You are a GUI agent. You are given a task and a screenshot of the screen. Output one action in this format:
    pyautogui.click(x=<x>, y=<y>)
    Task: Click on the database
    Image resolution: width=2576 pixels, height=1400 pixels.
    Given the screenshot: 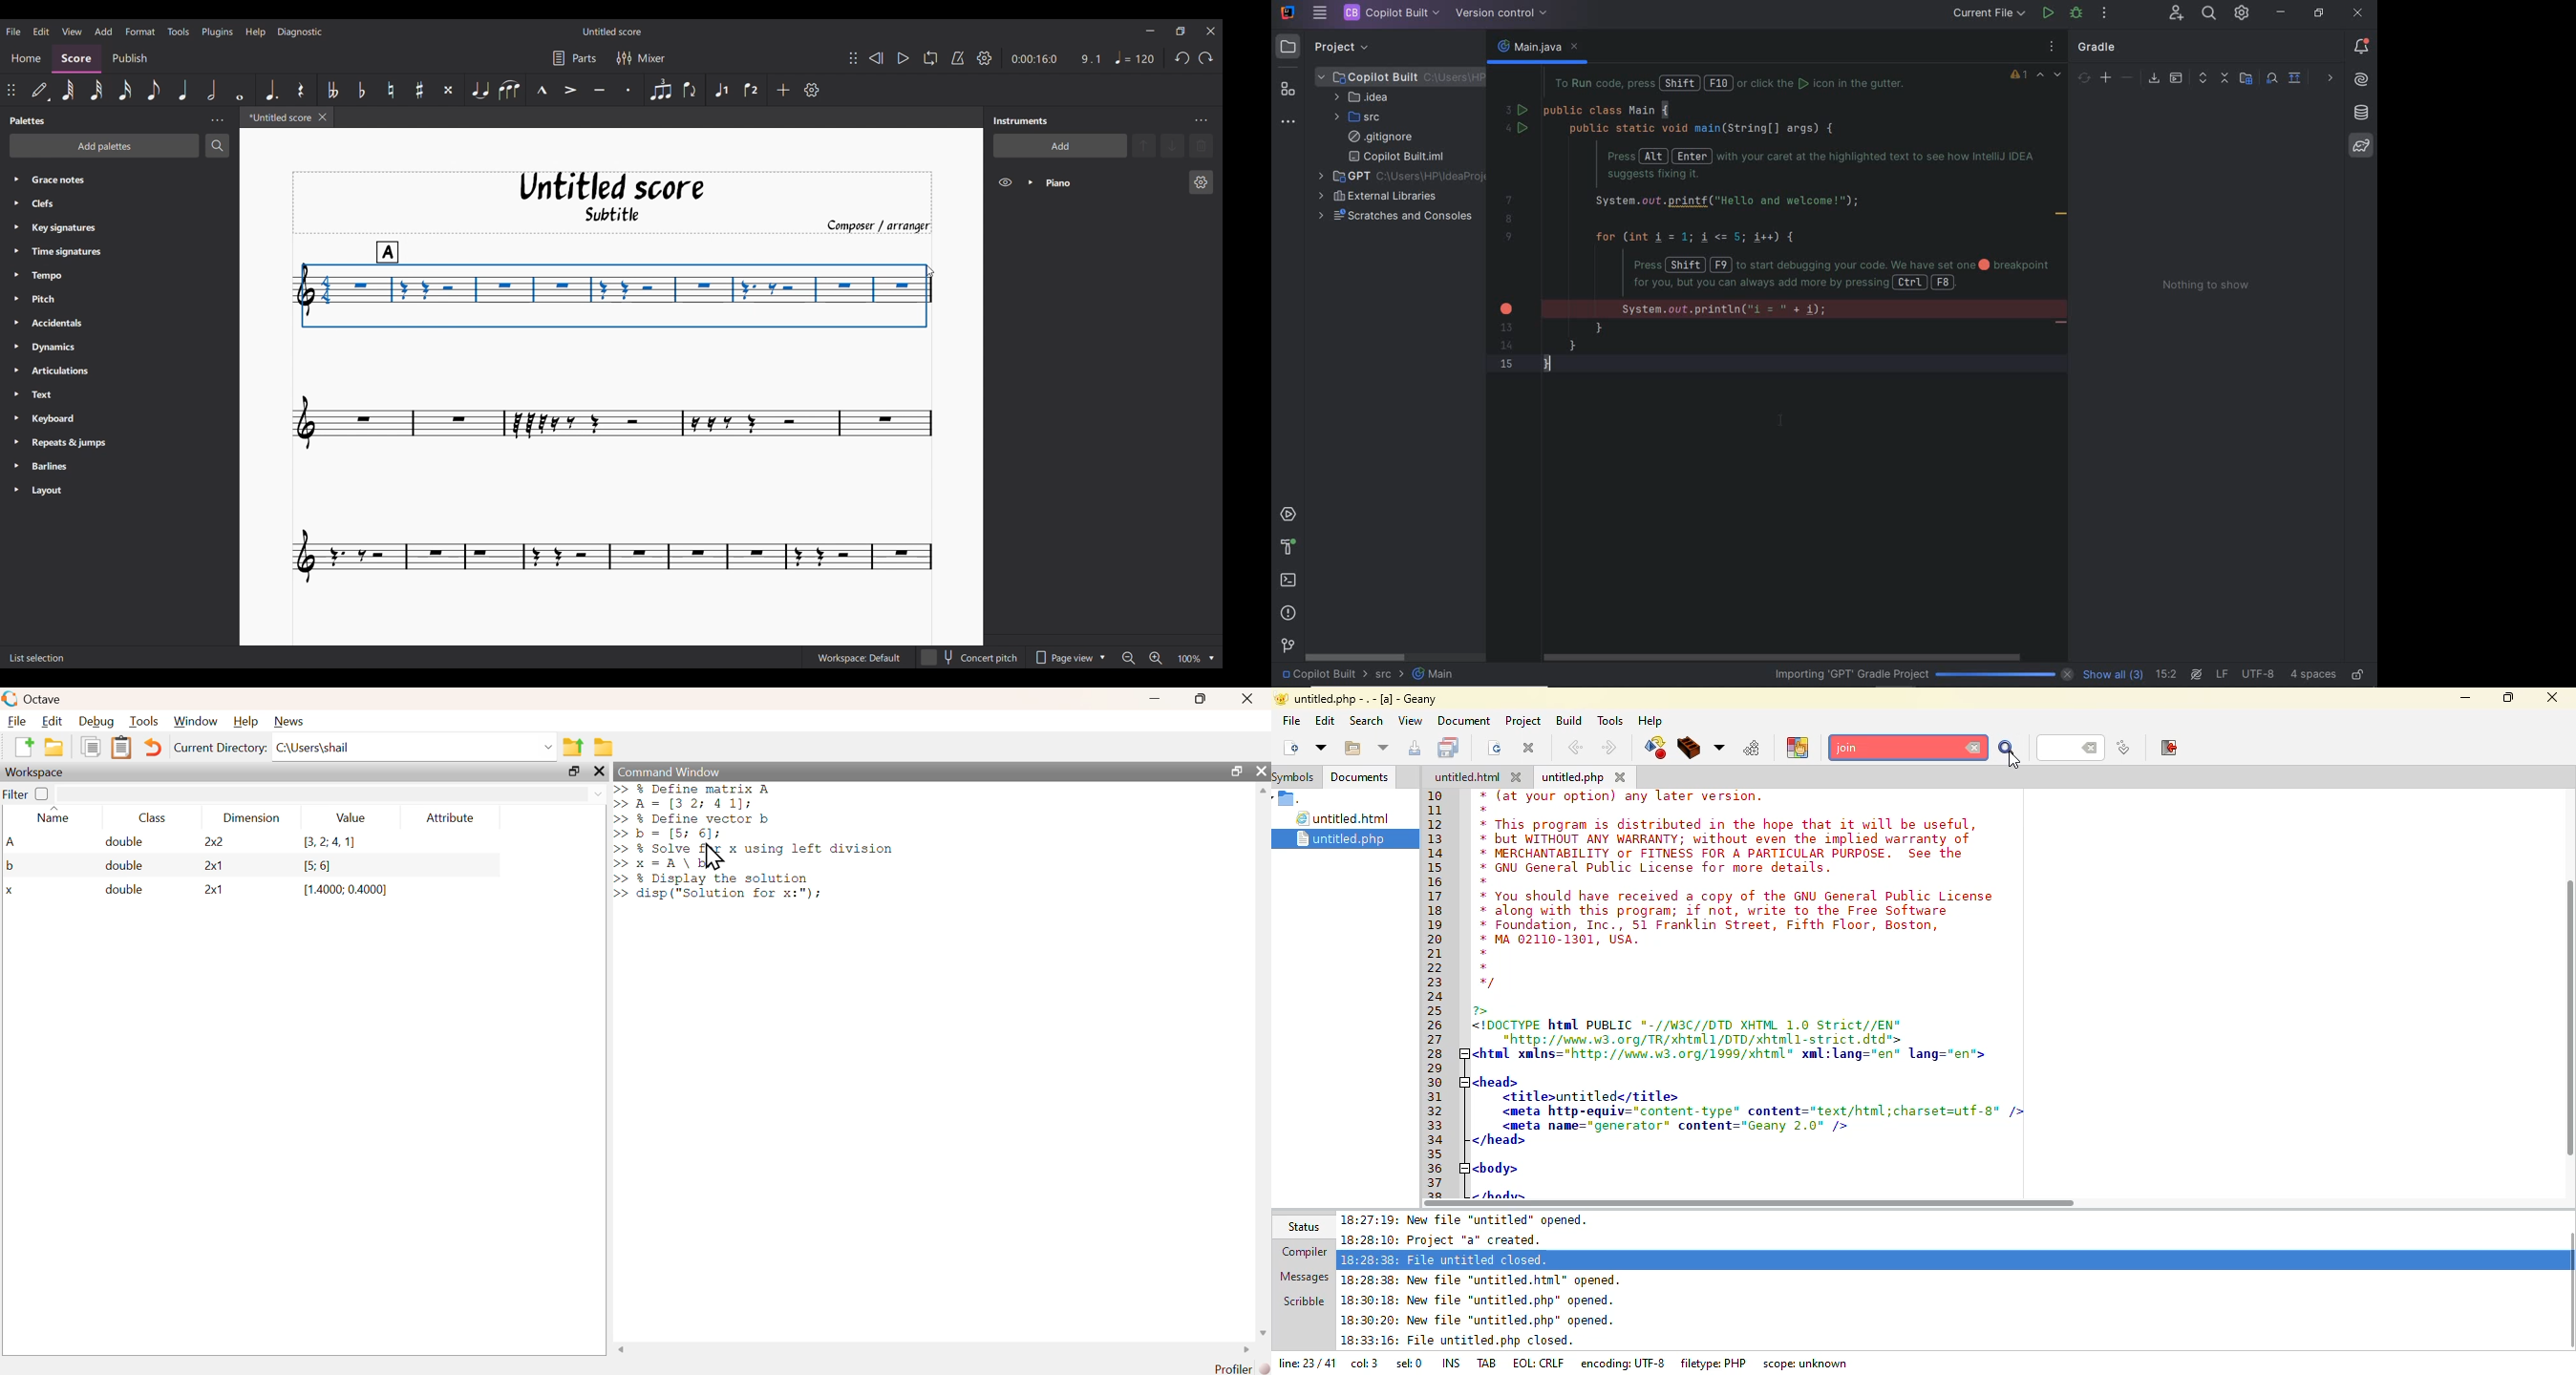 What is the action you would take?
    pyautogui.click(x=2361, y=115)
    